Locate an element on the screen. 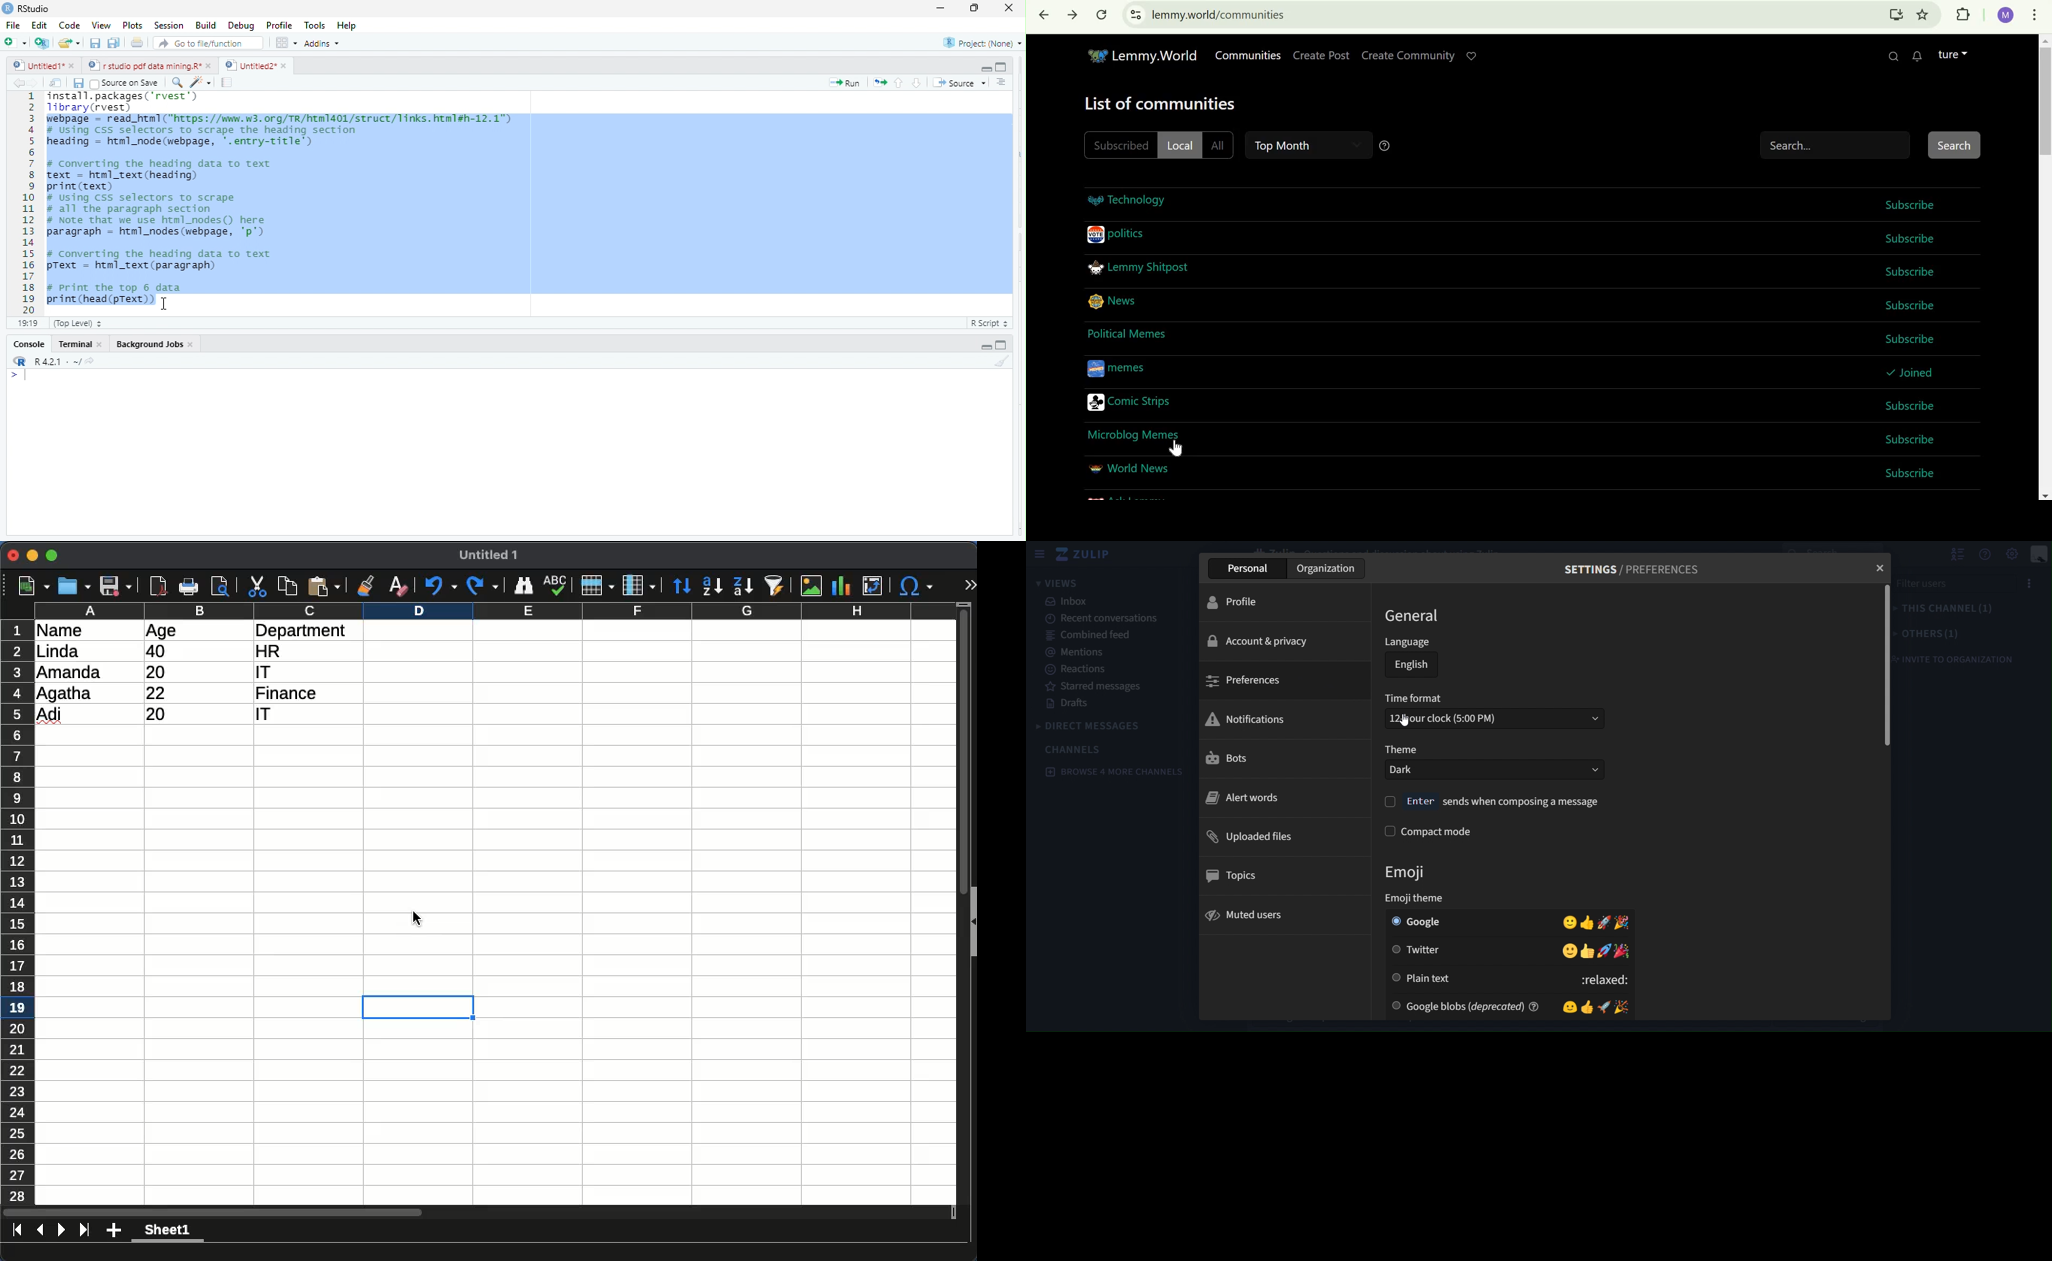 This screenshot has width=2072, height=1288. Emojis is located at coordinates (1601, 1008).